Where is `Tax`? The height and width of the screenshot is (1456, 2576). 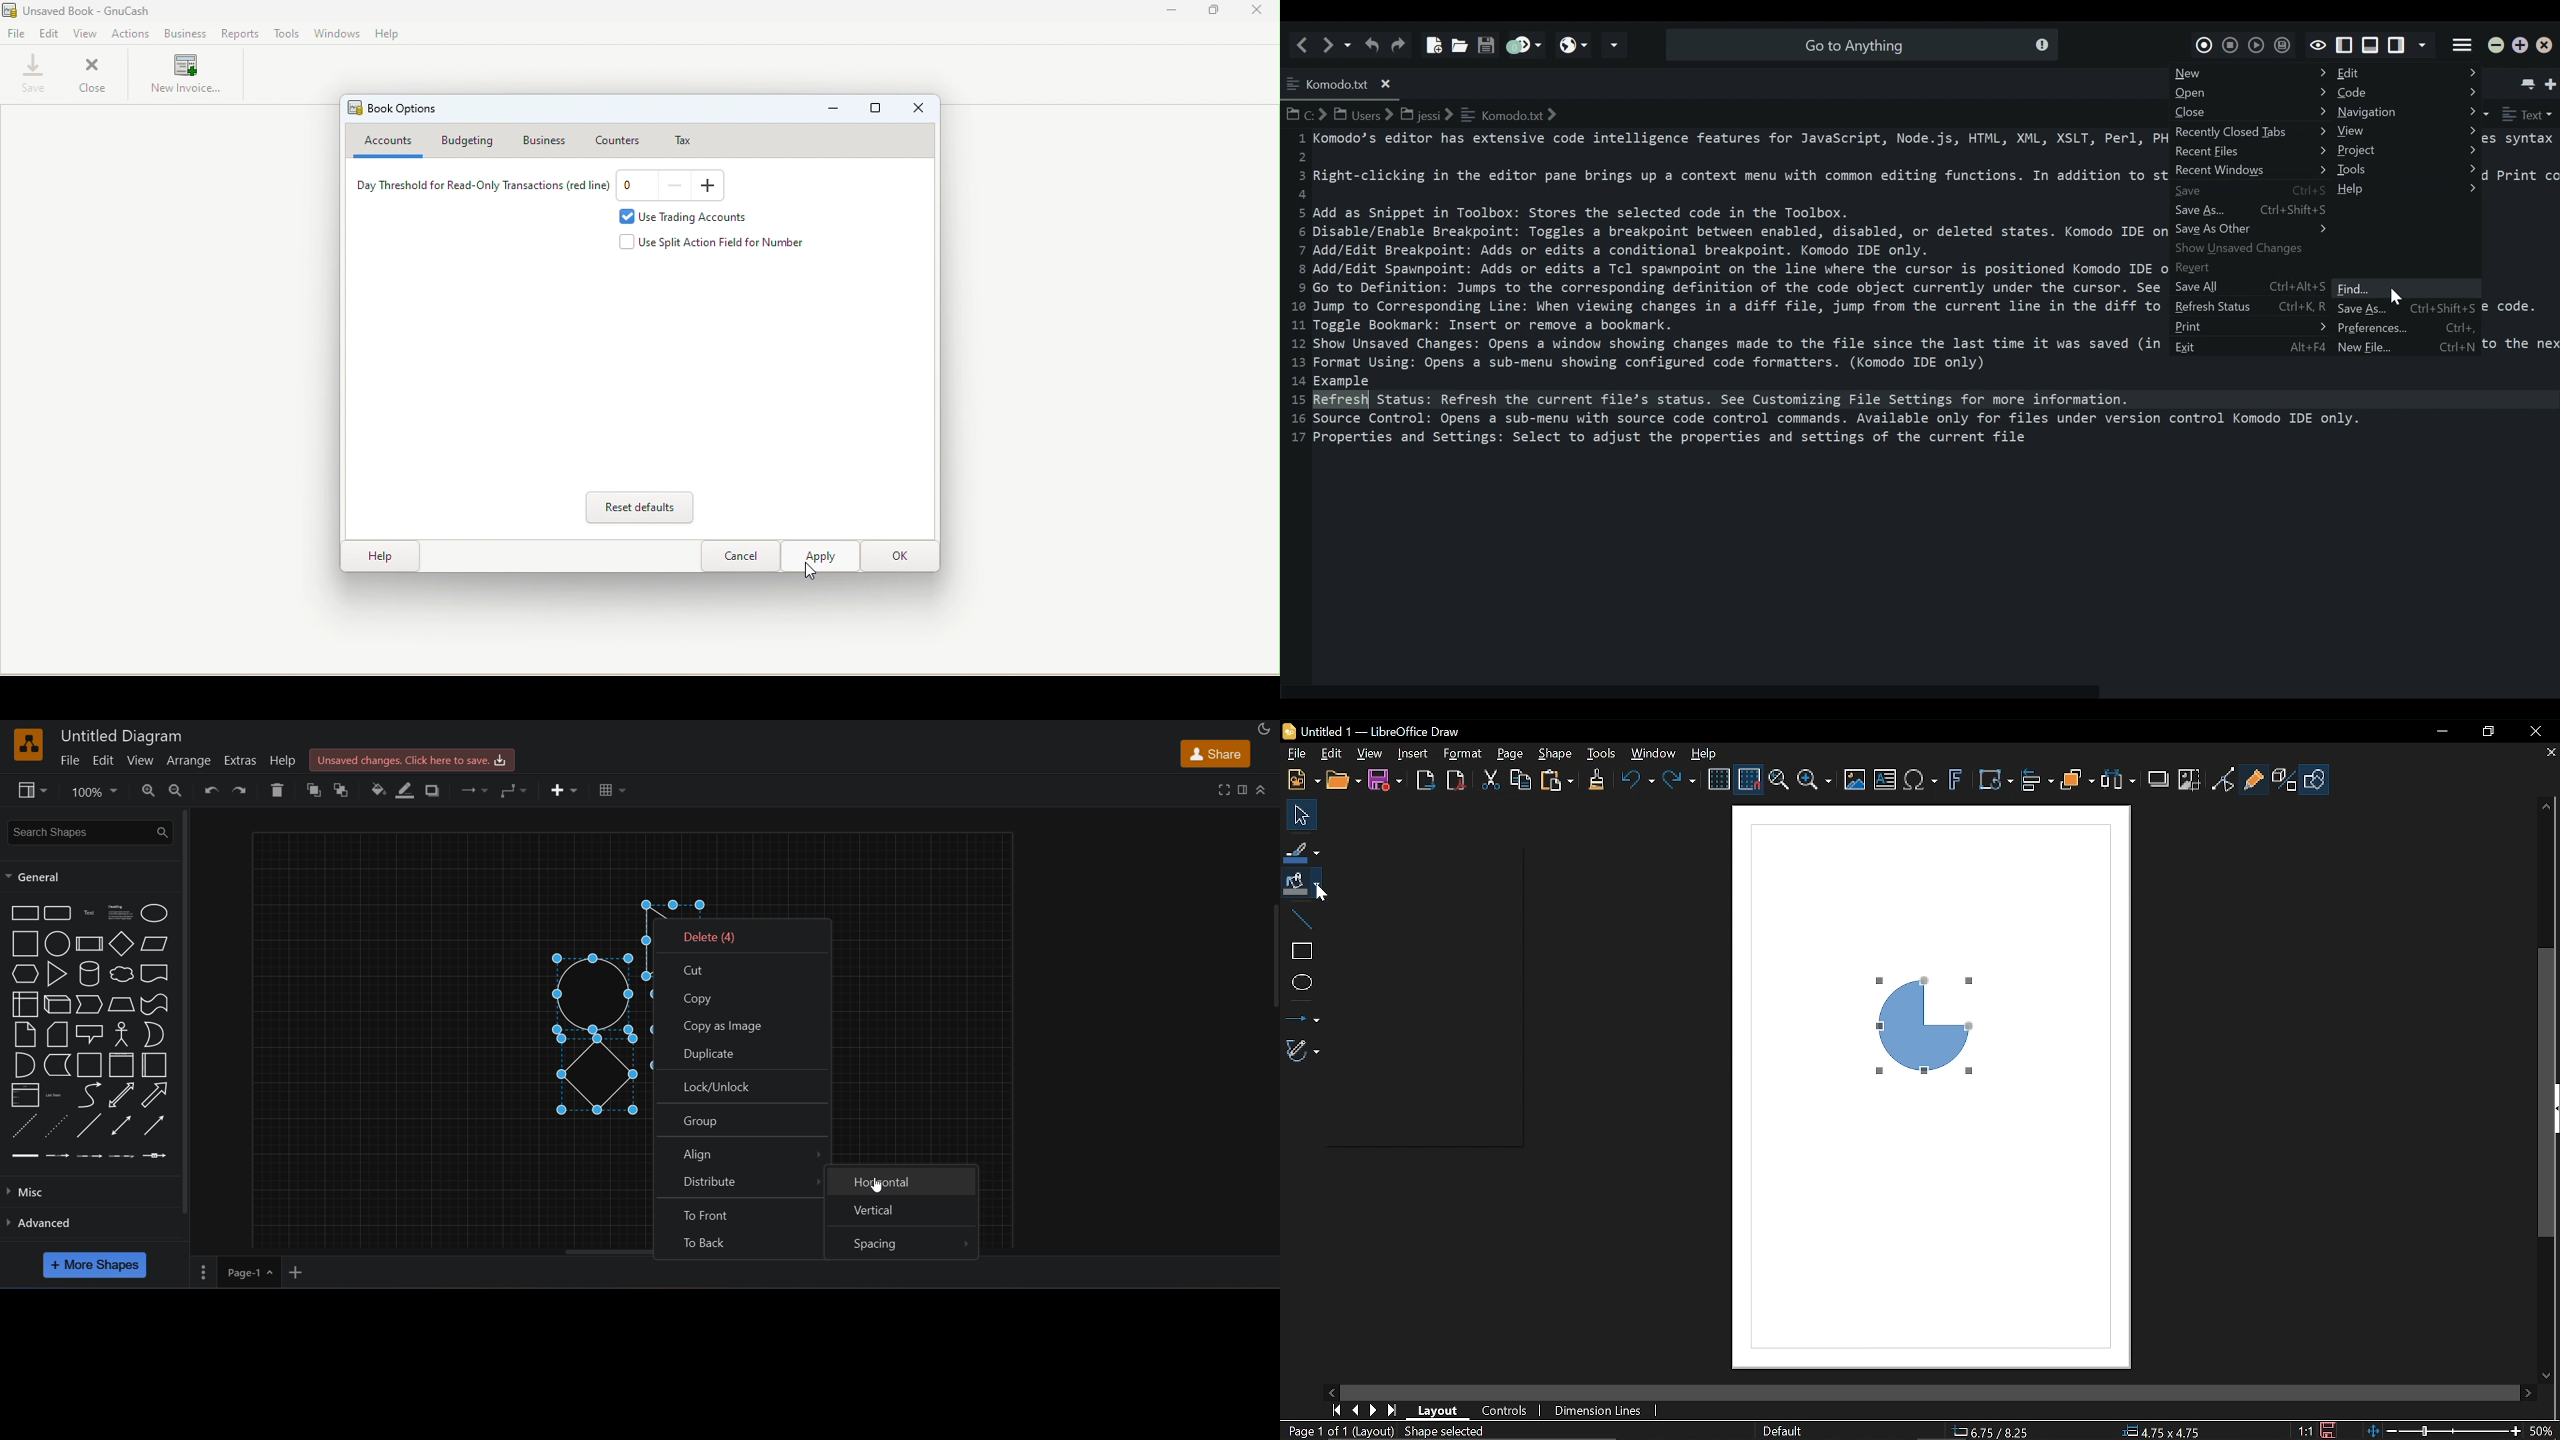
Tax is located at coordinates (677, 140).